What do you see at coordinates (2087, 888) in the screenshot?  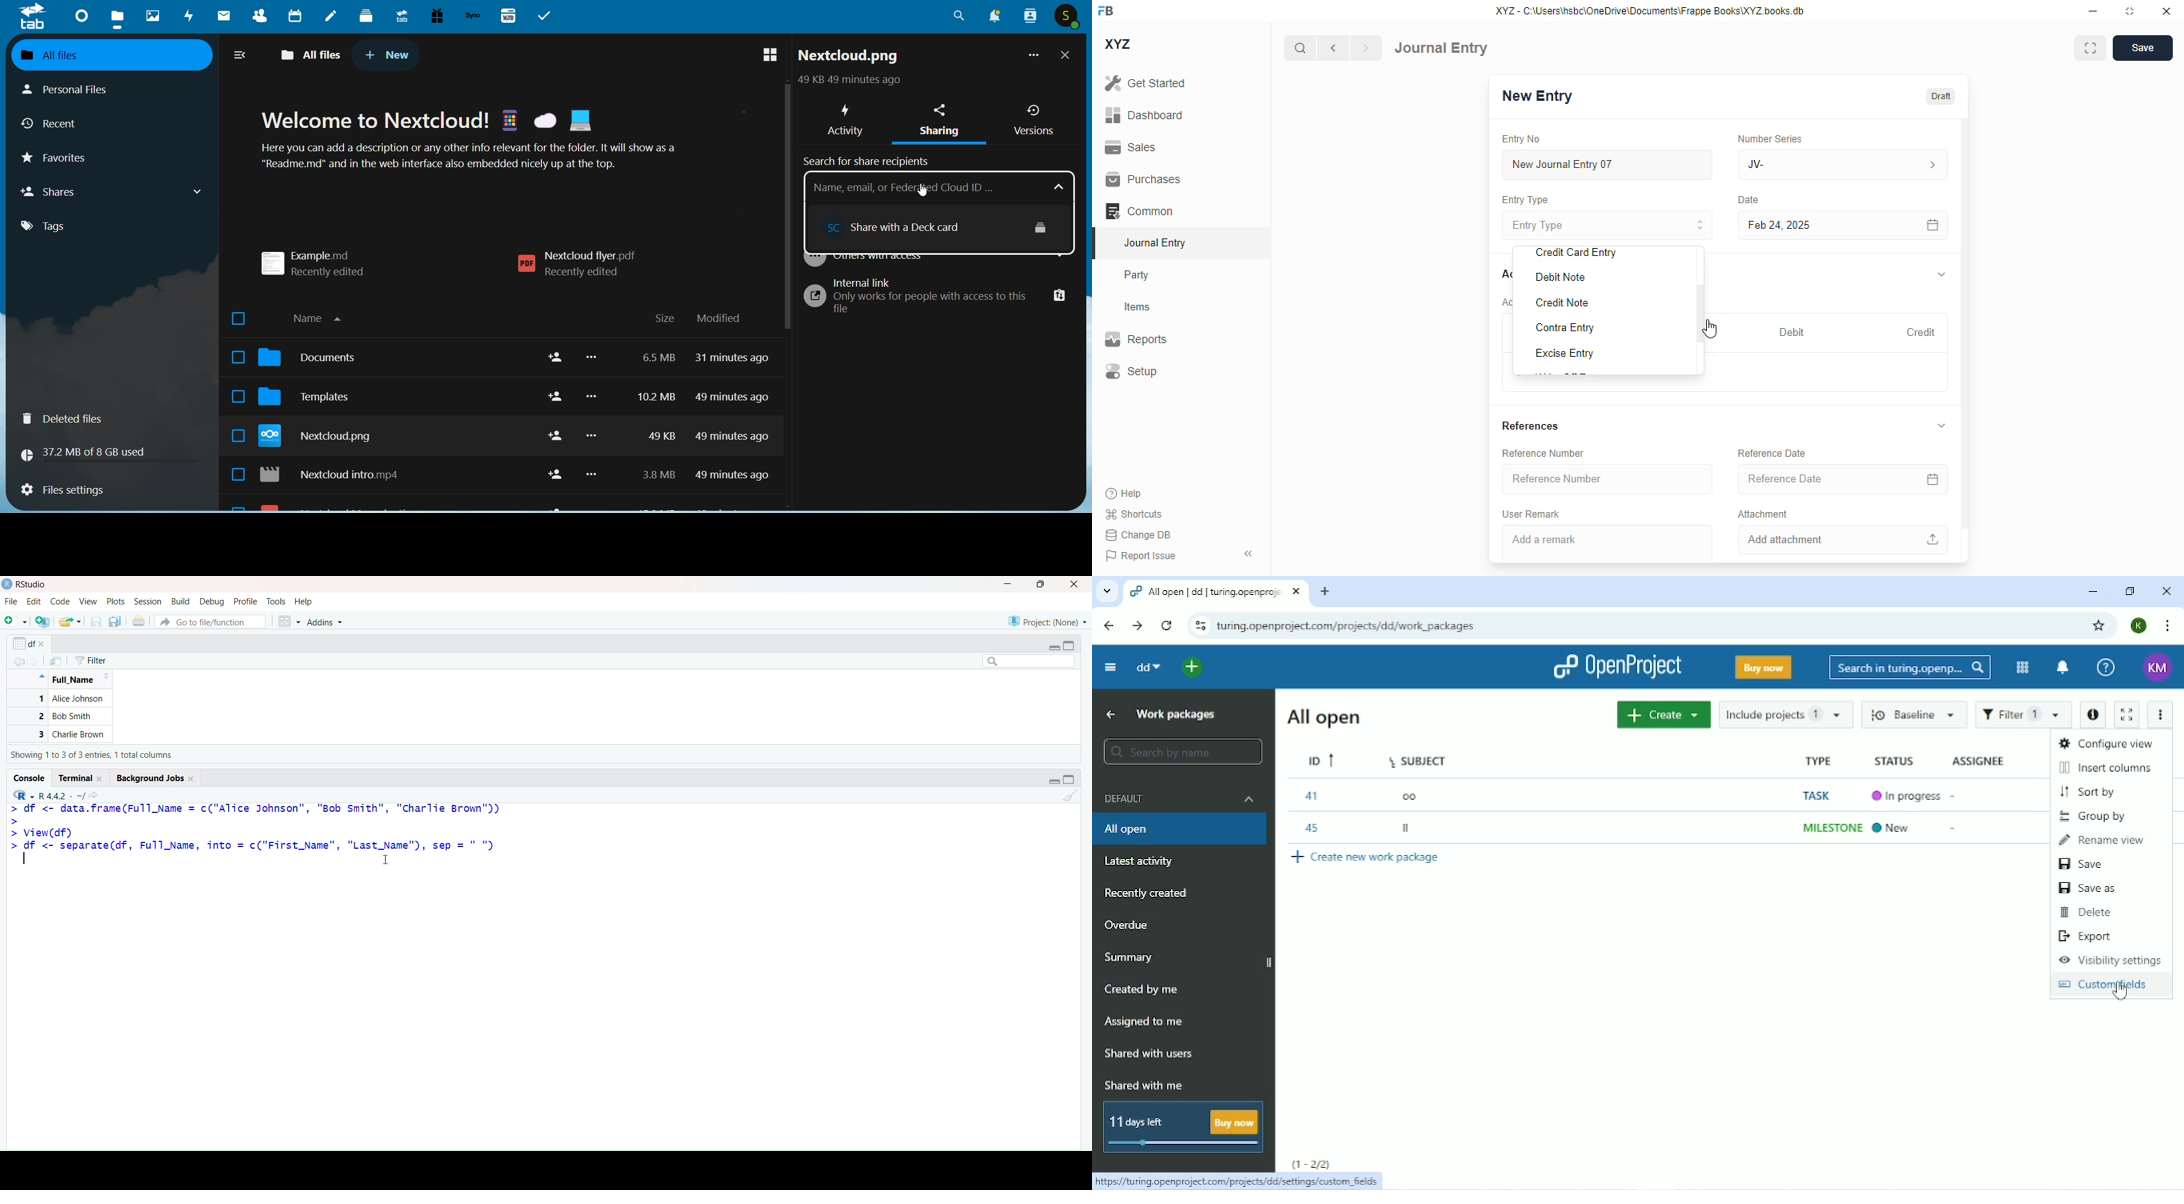 I see `Save as` at bounding box center [2087, 888].